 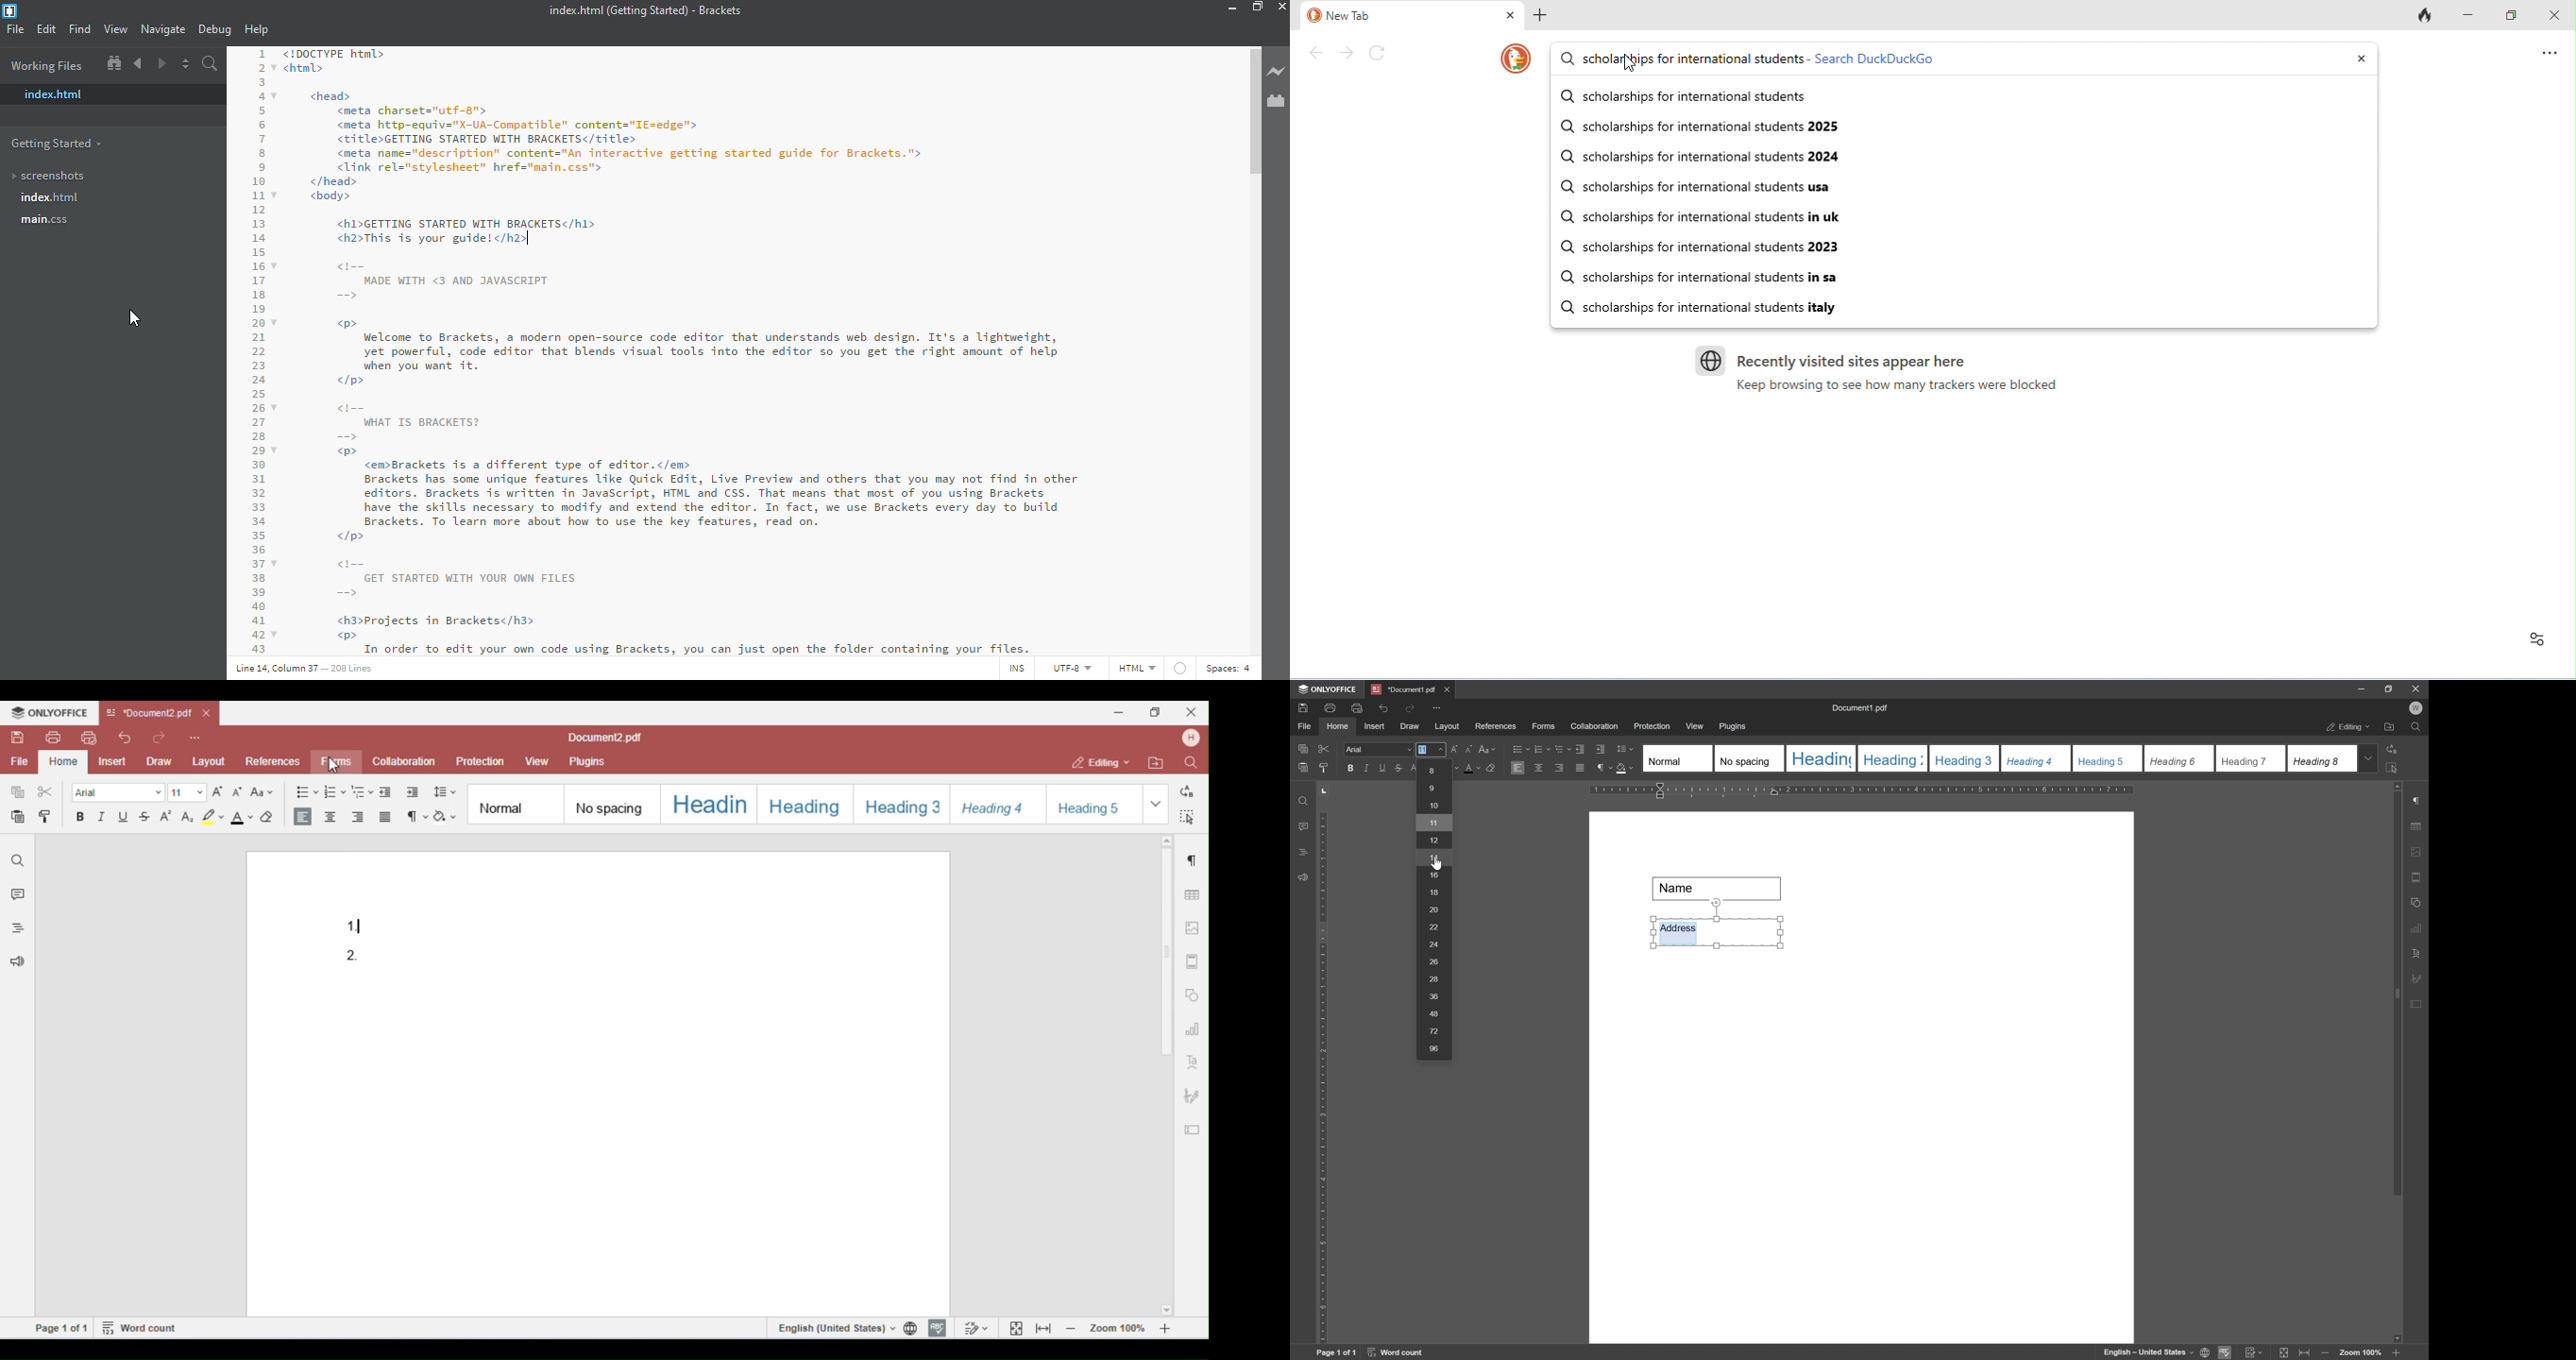 What do you see at coordinates (1700, 98) in the screenshot?
I see `scholarships for international students` at bounding box center [1700, 98].